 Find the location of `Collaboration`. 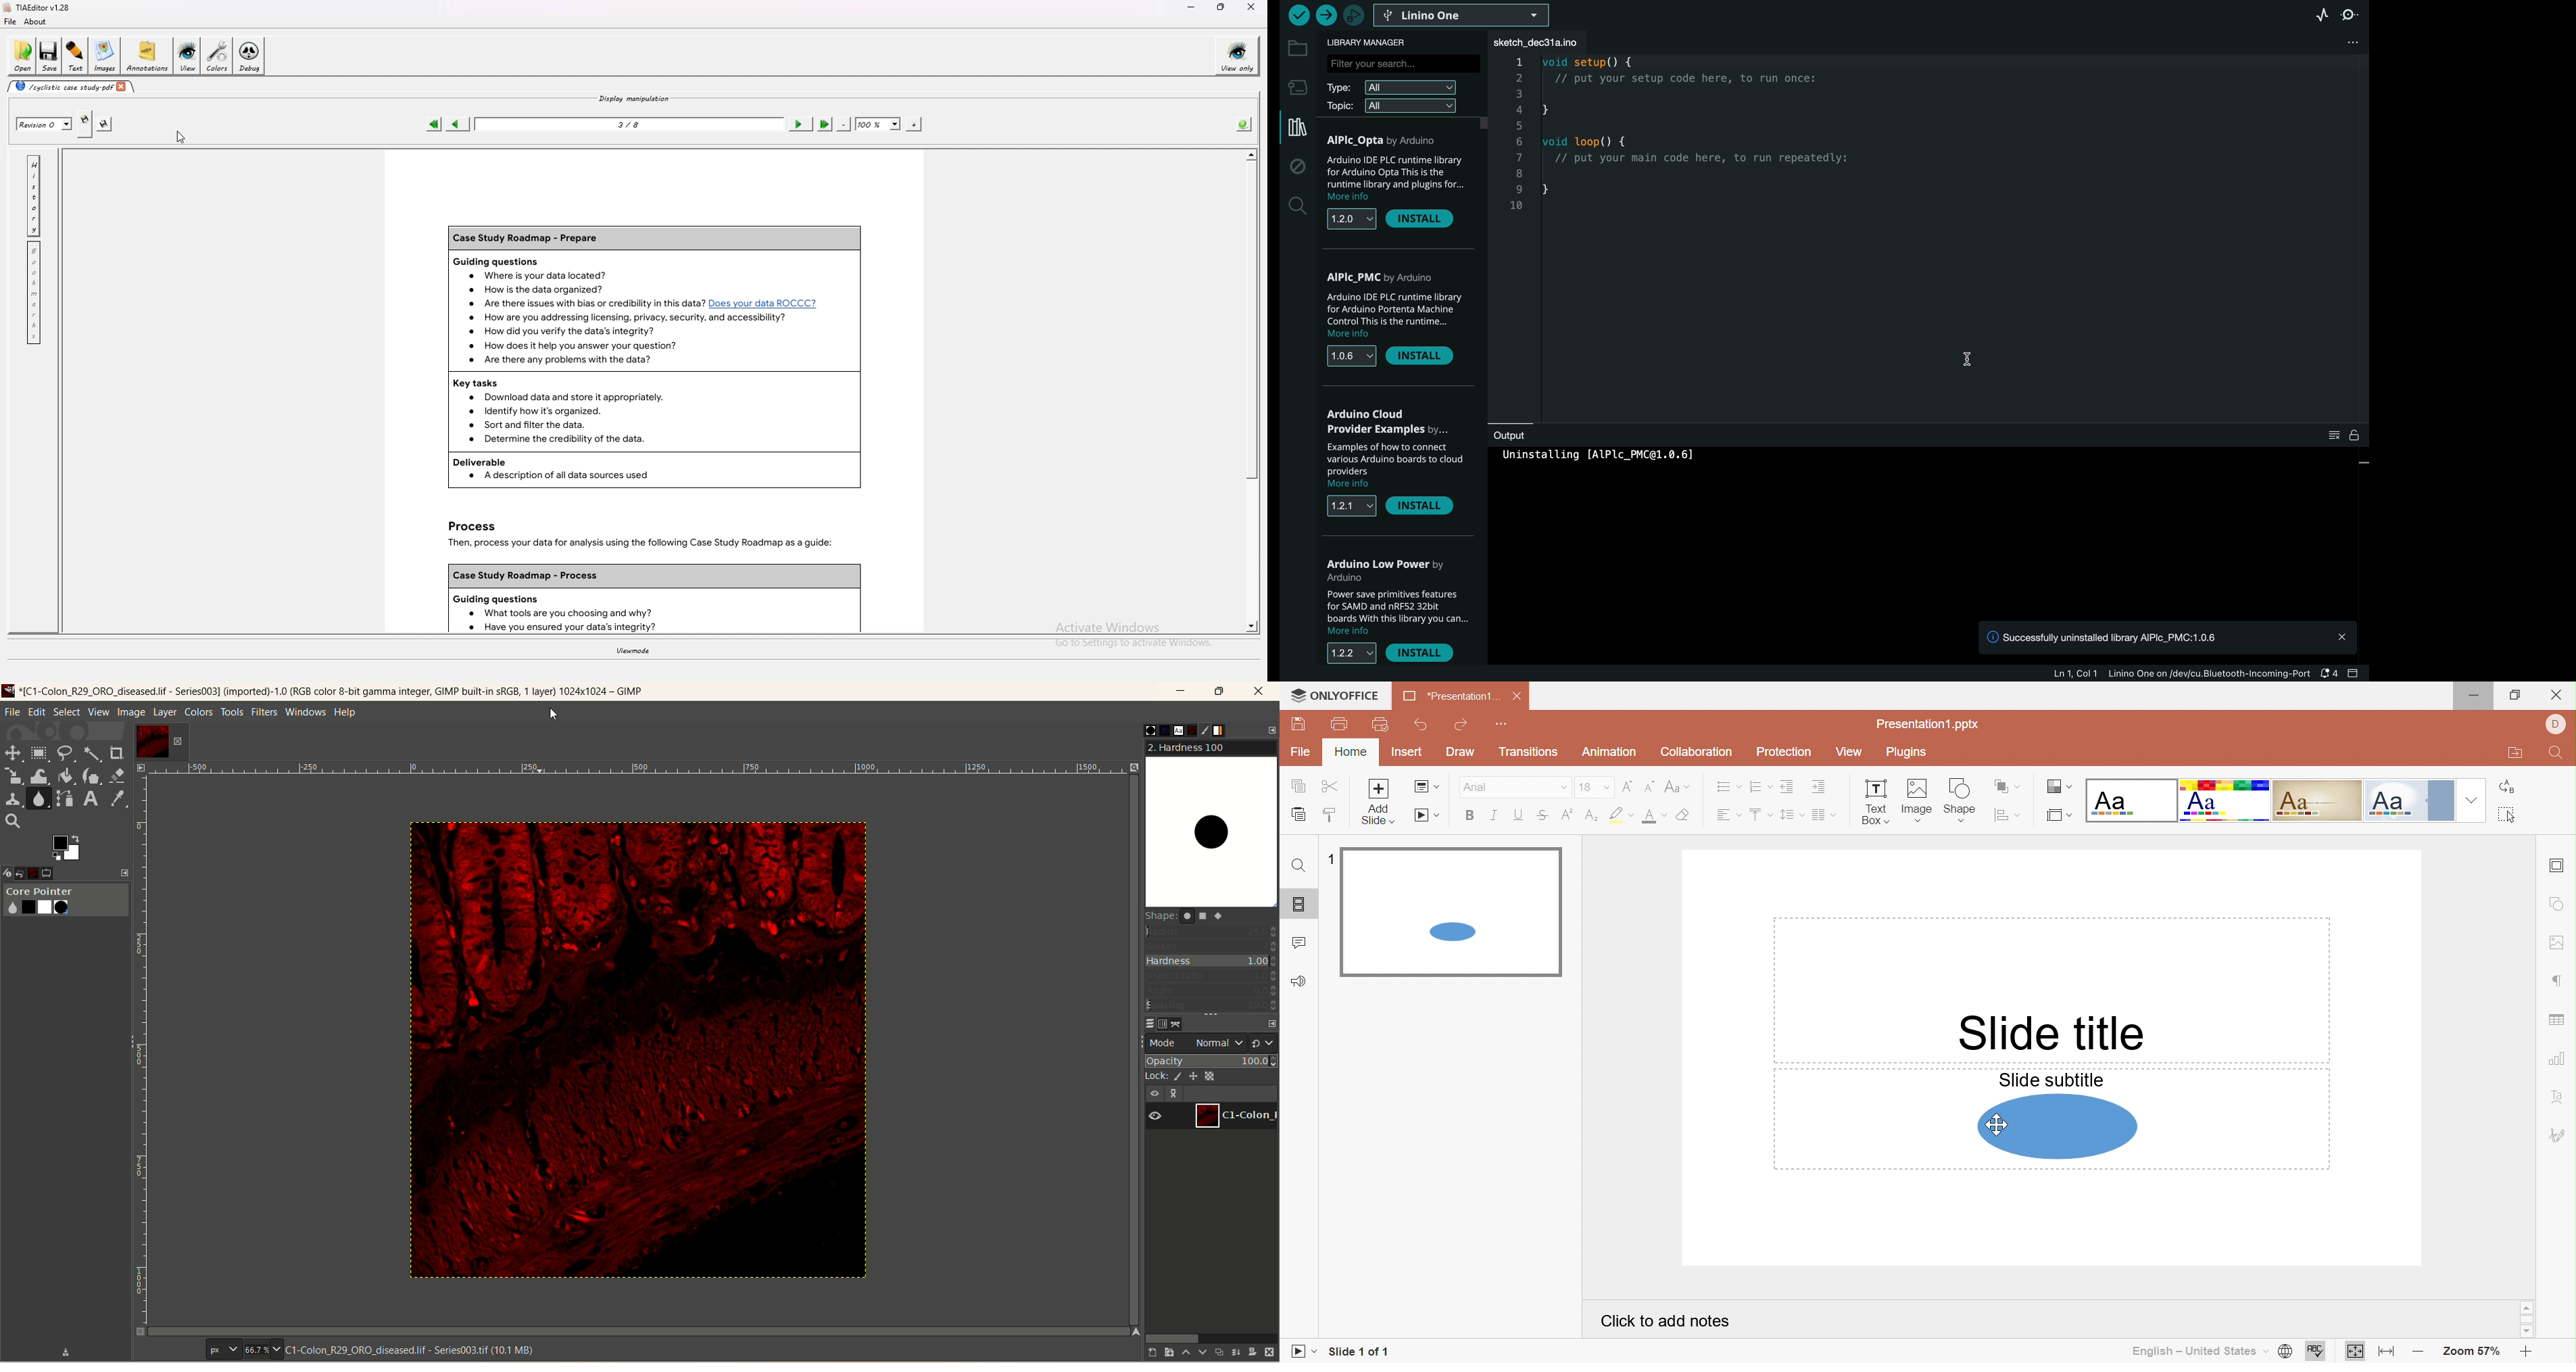

Collaboration is located at coordinates (1696, 752).